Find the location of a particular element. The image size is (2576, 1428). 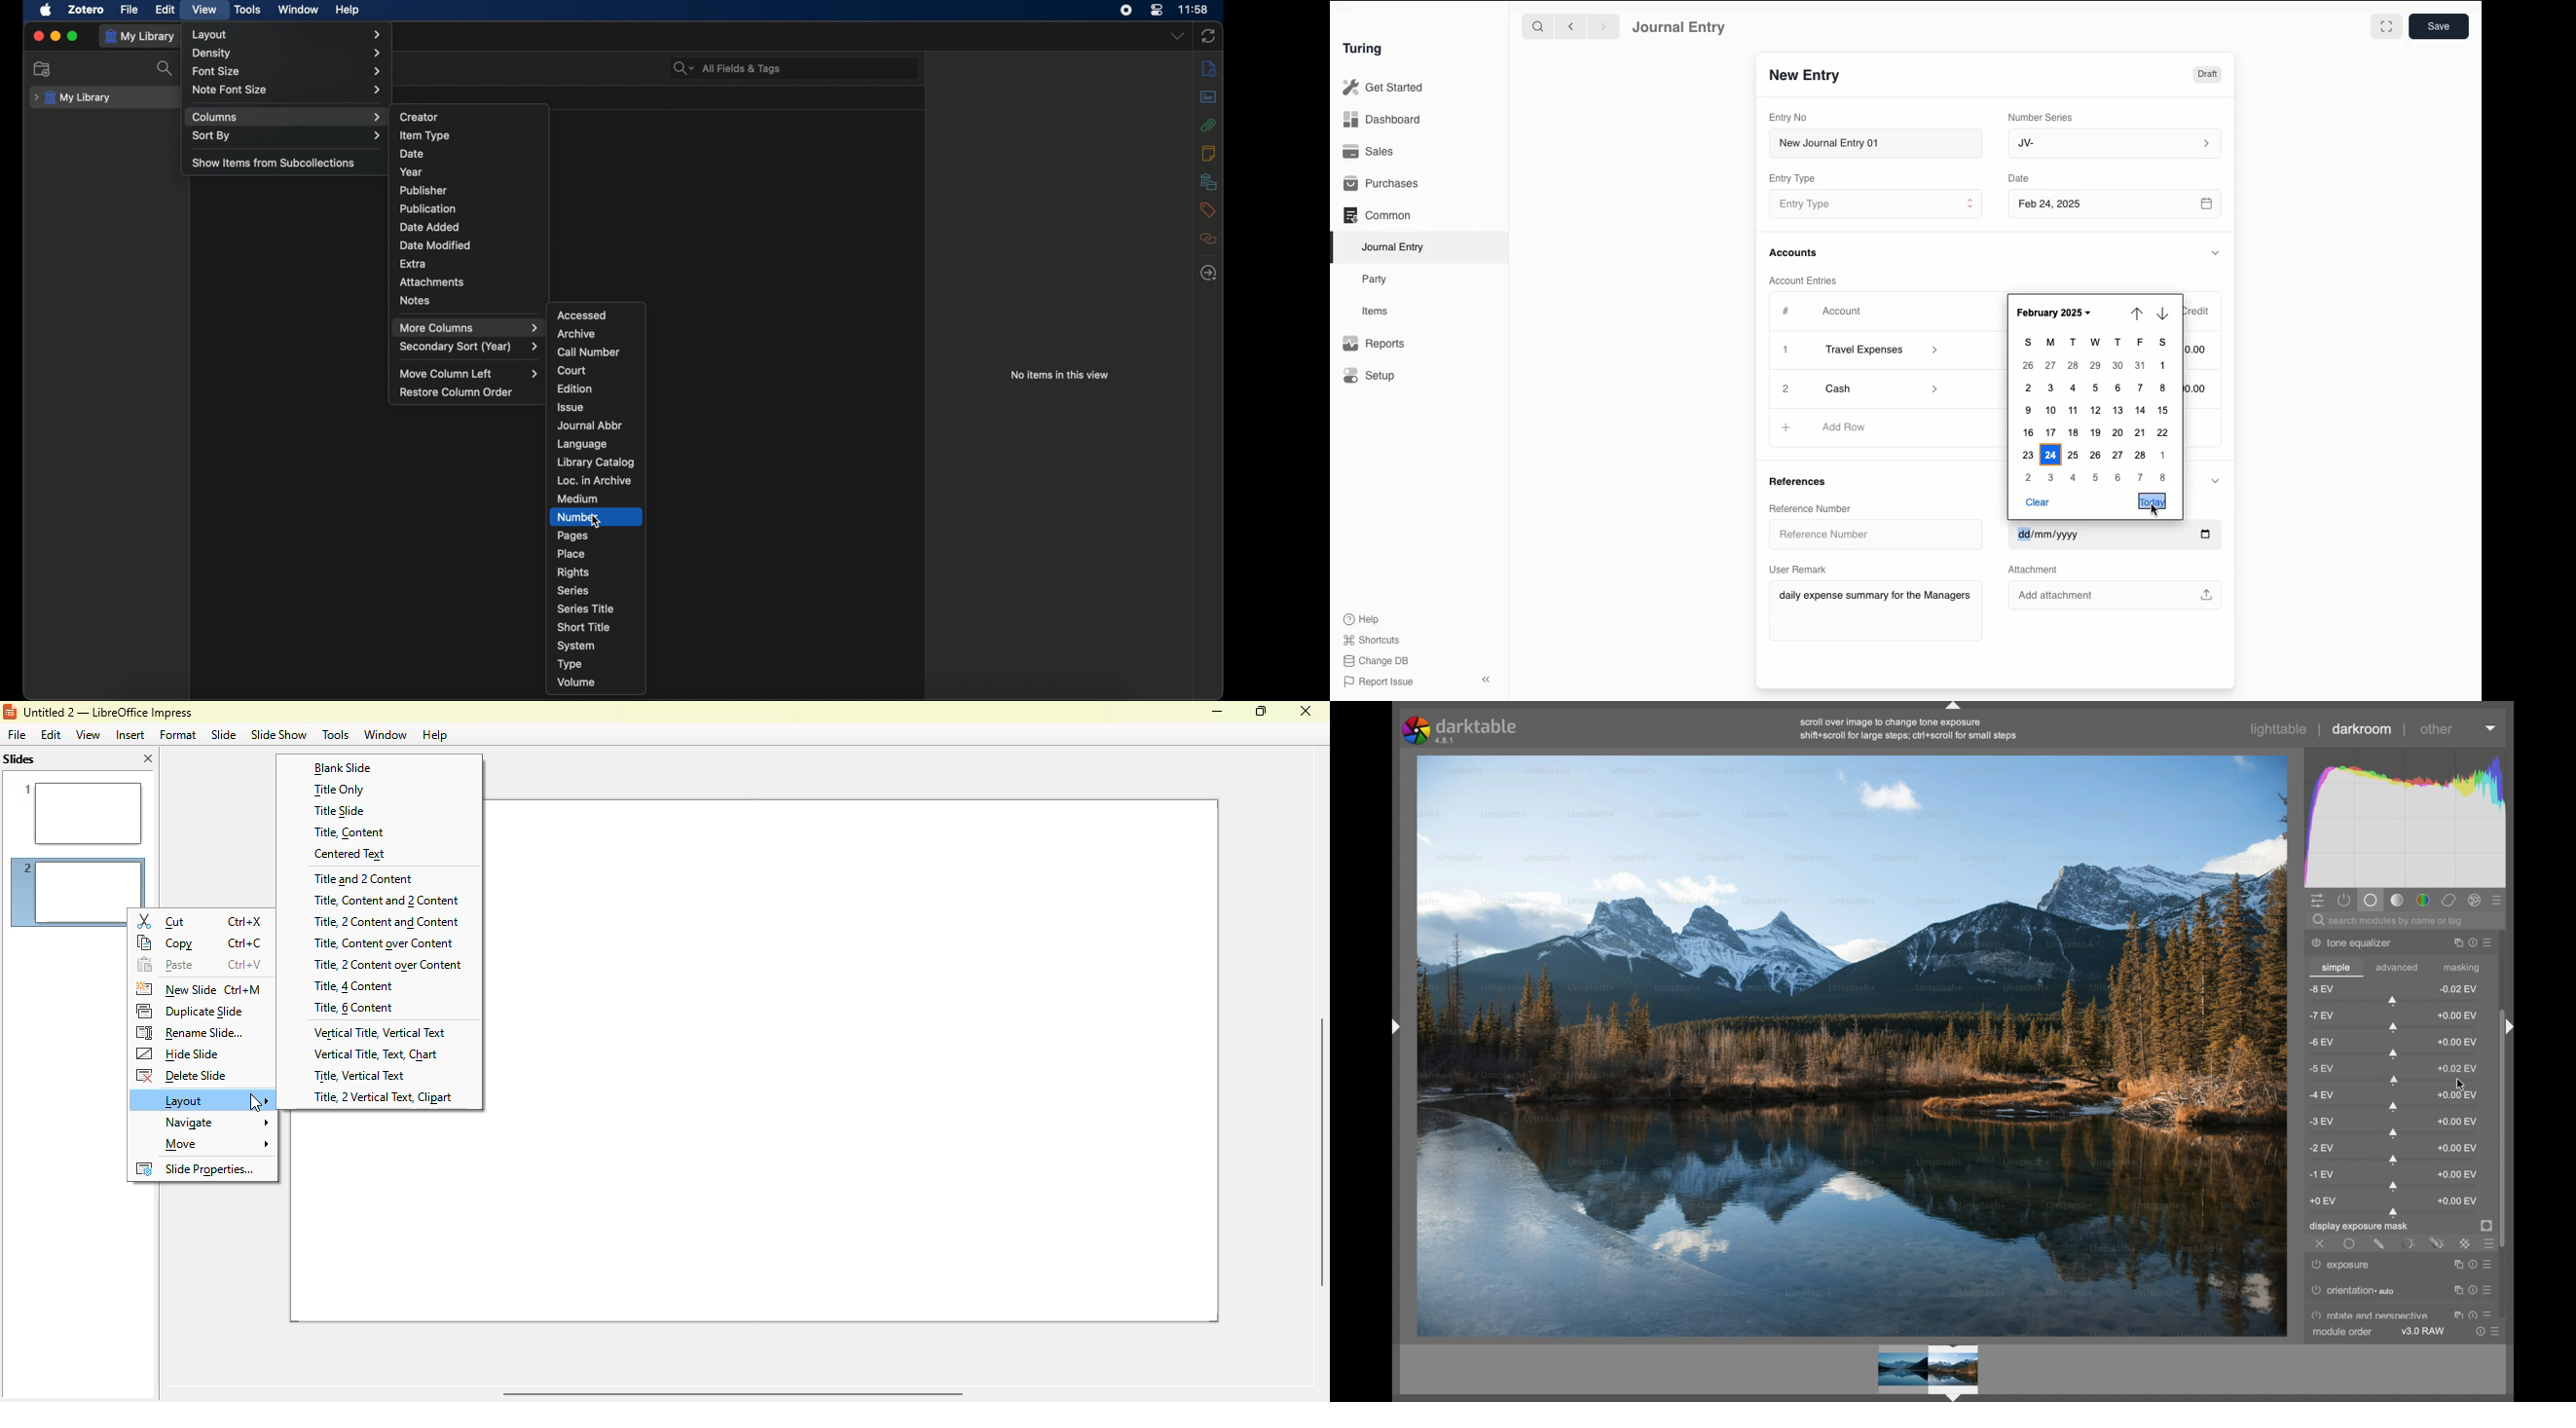

instance is located at coordinates (2455, 942).